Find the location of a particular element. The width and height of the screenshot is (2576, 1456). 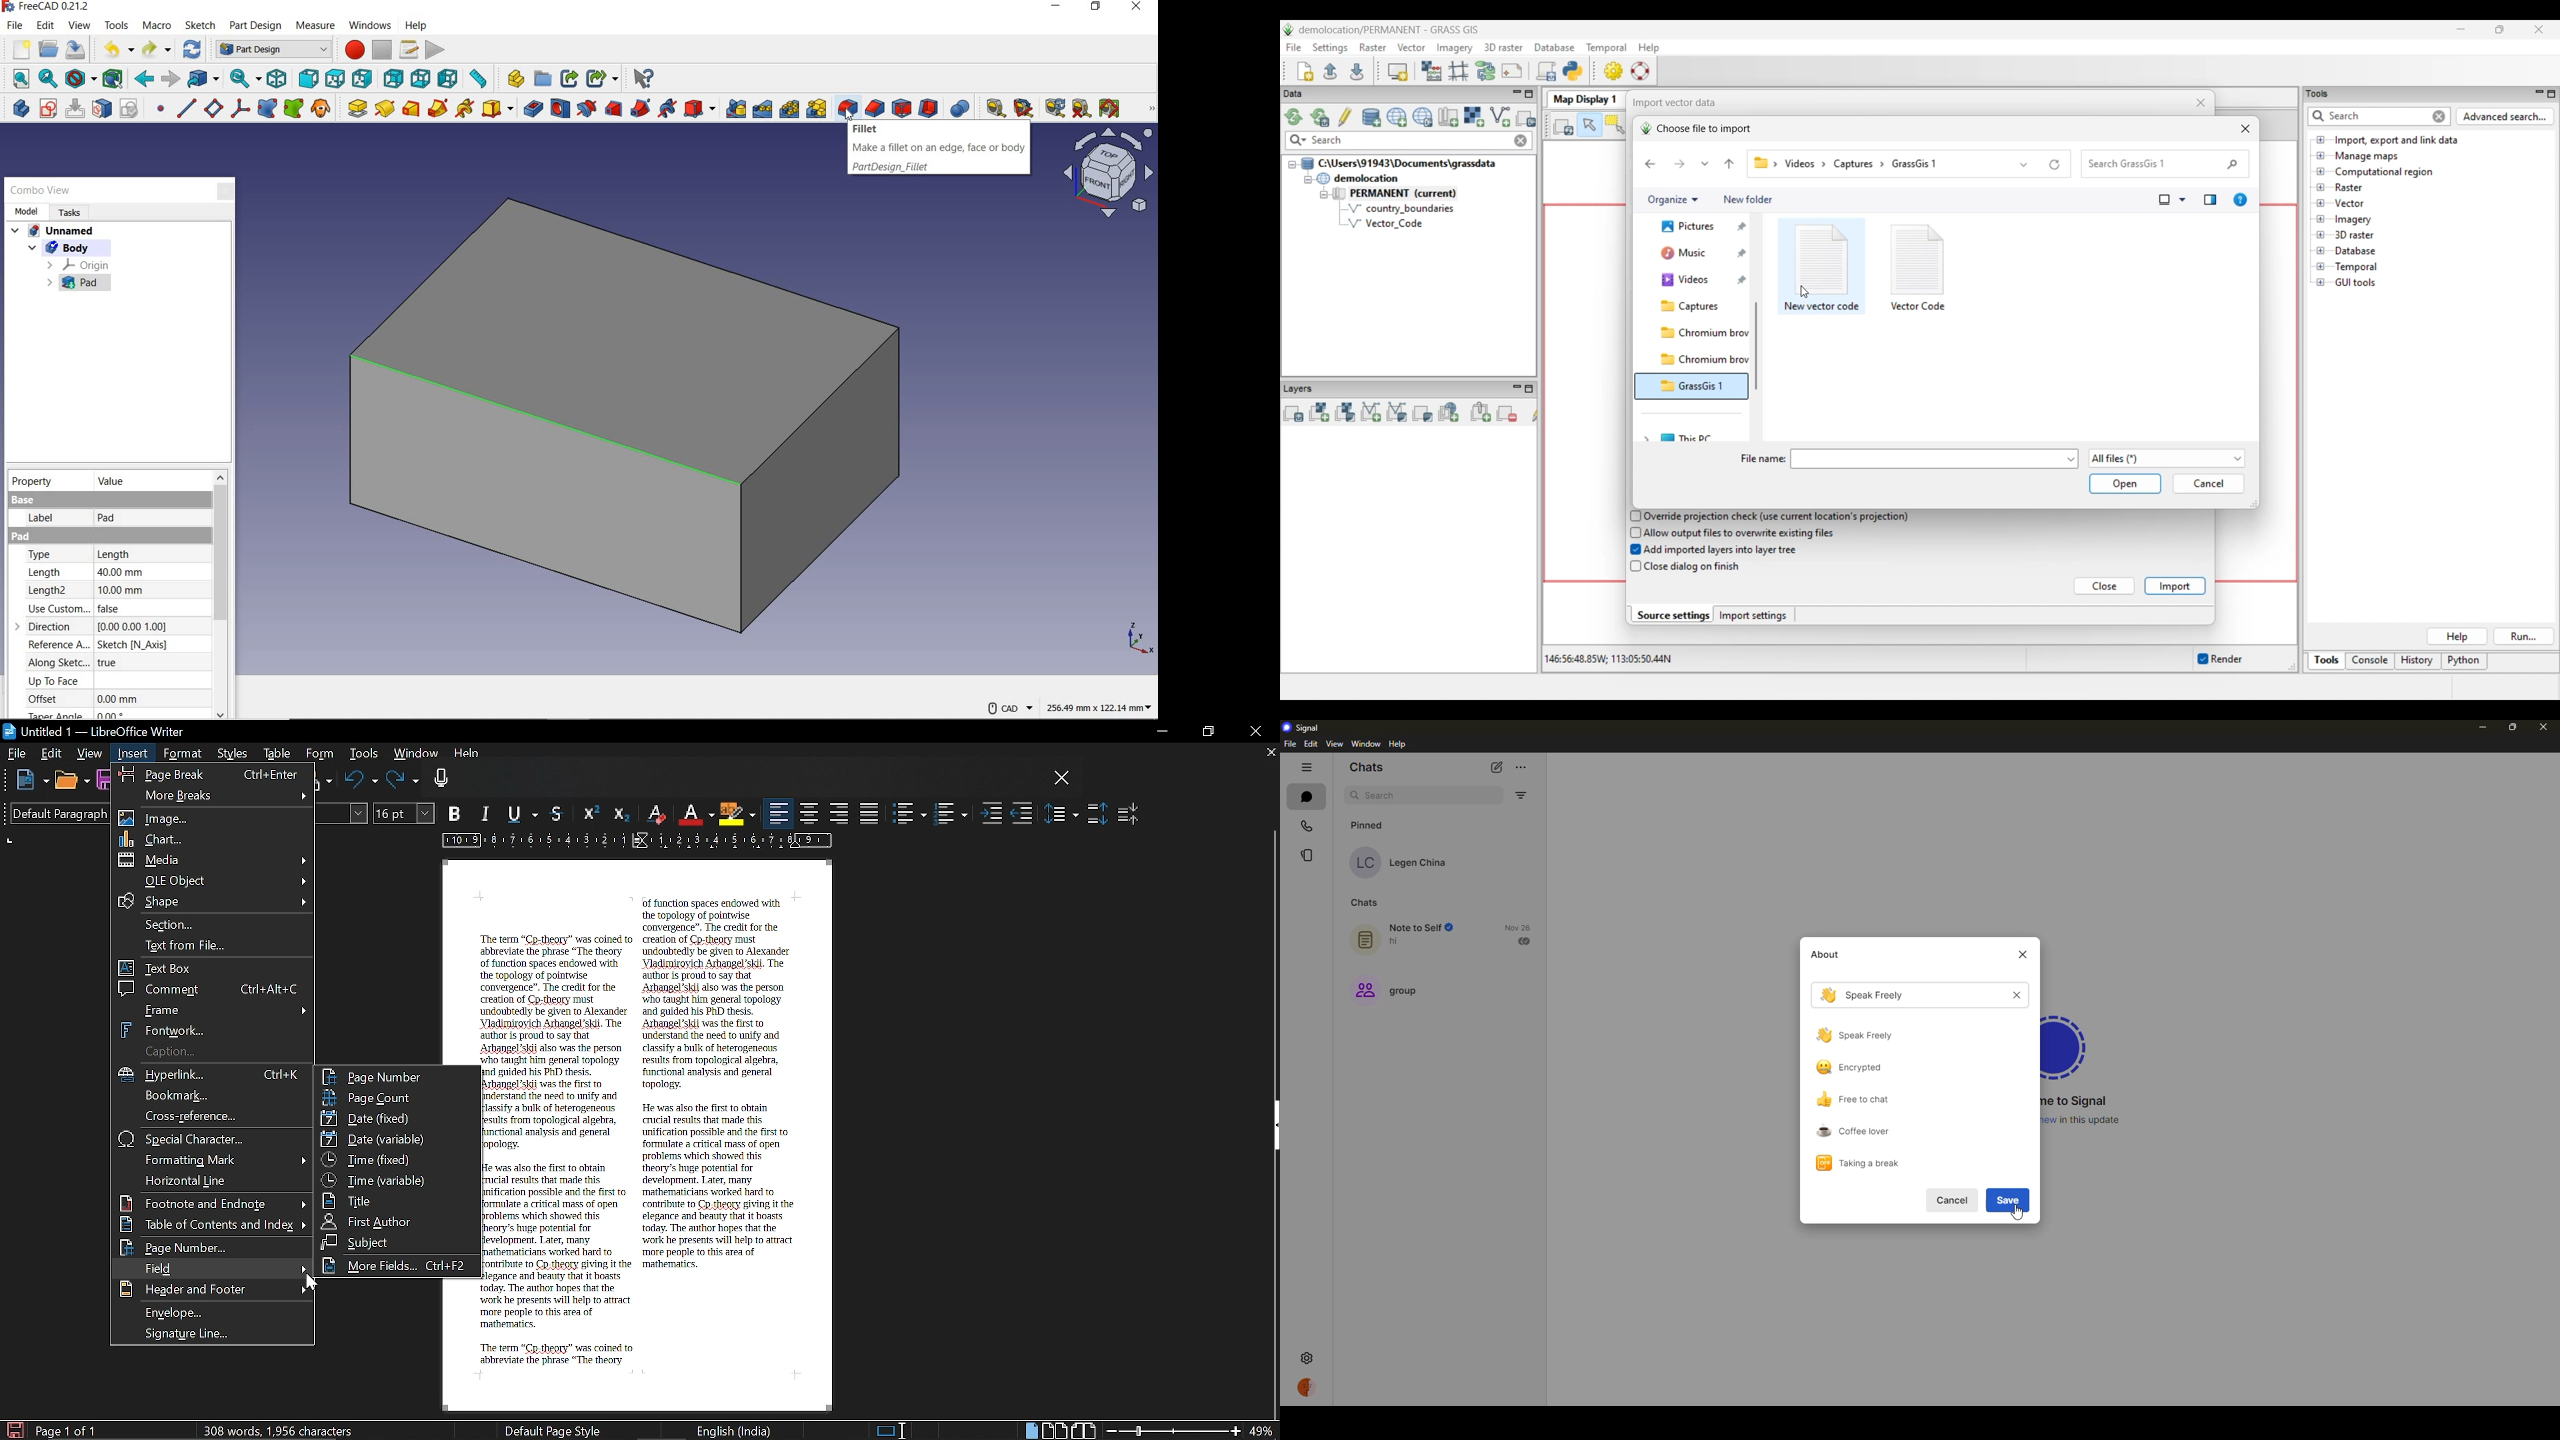

CLose is located at coordinates (1062, 779).